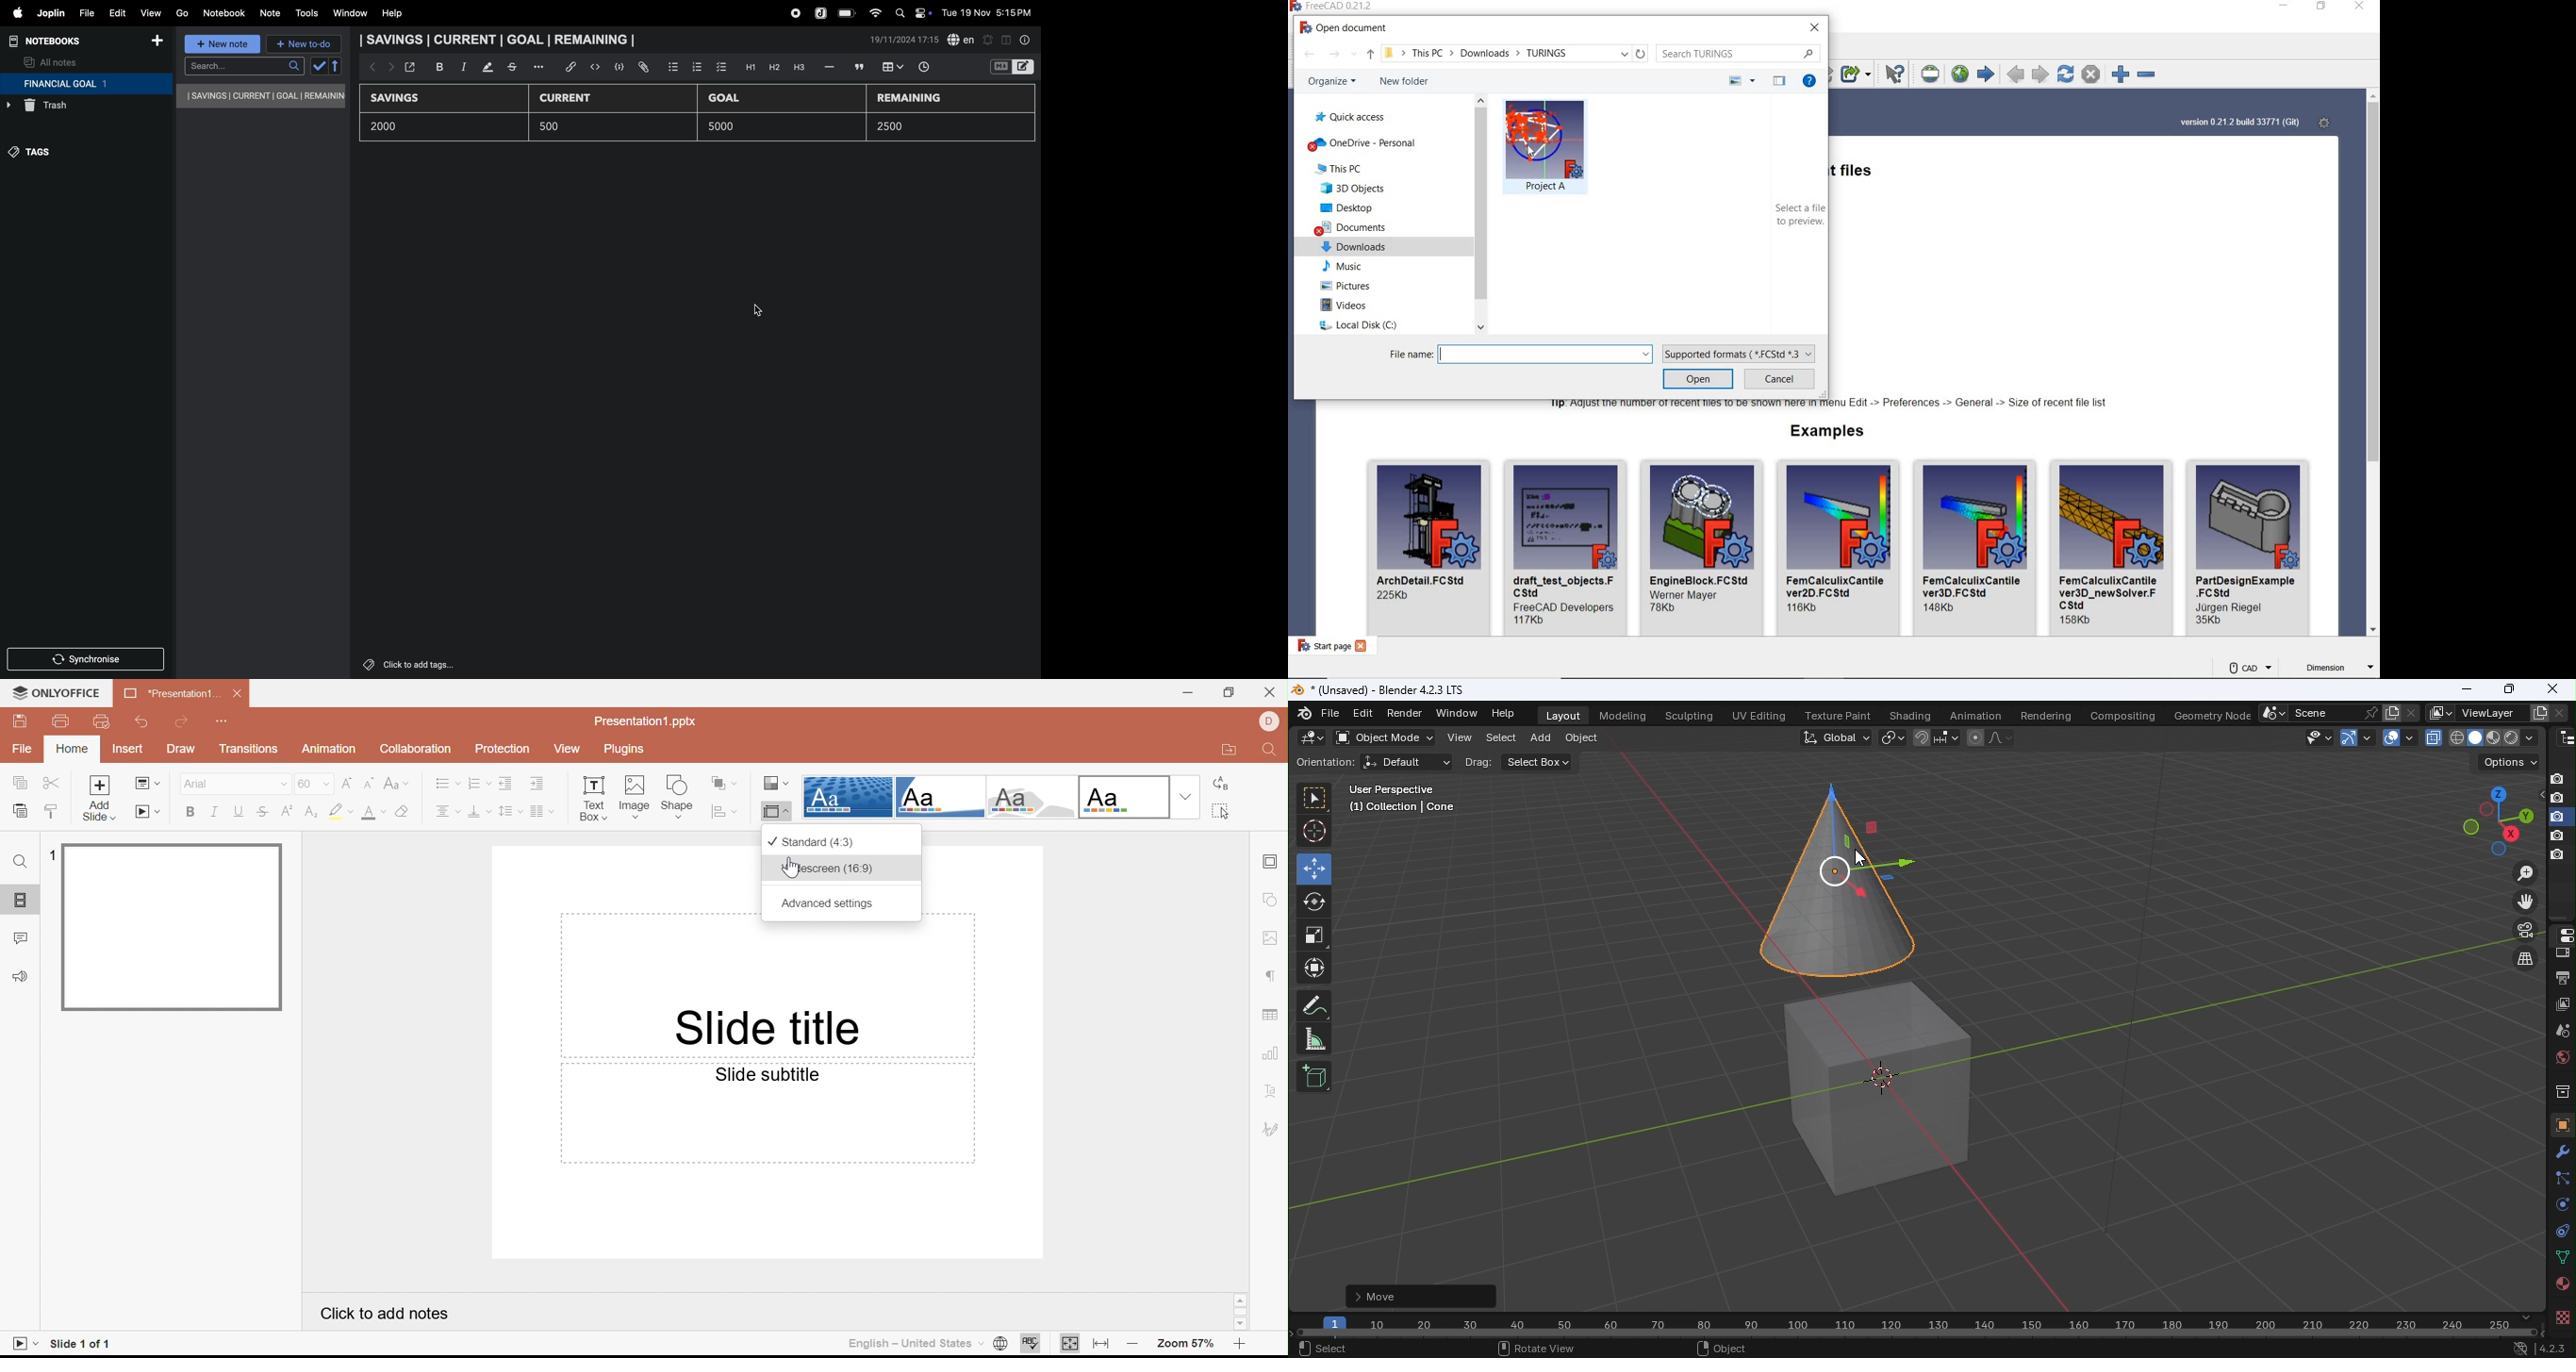 The image size is (2576, 1372). I want to click on image, so click(2113, 516).